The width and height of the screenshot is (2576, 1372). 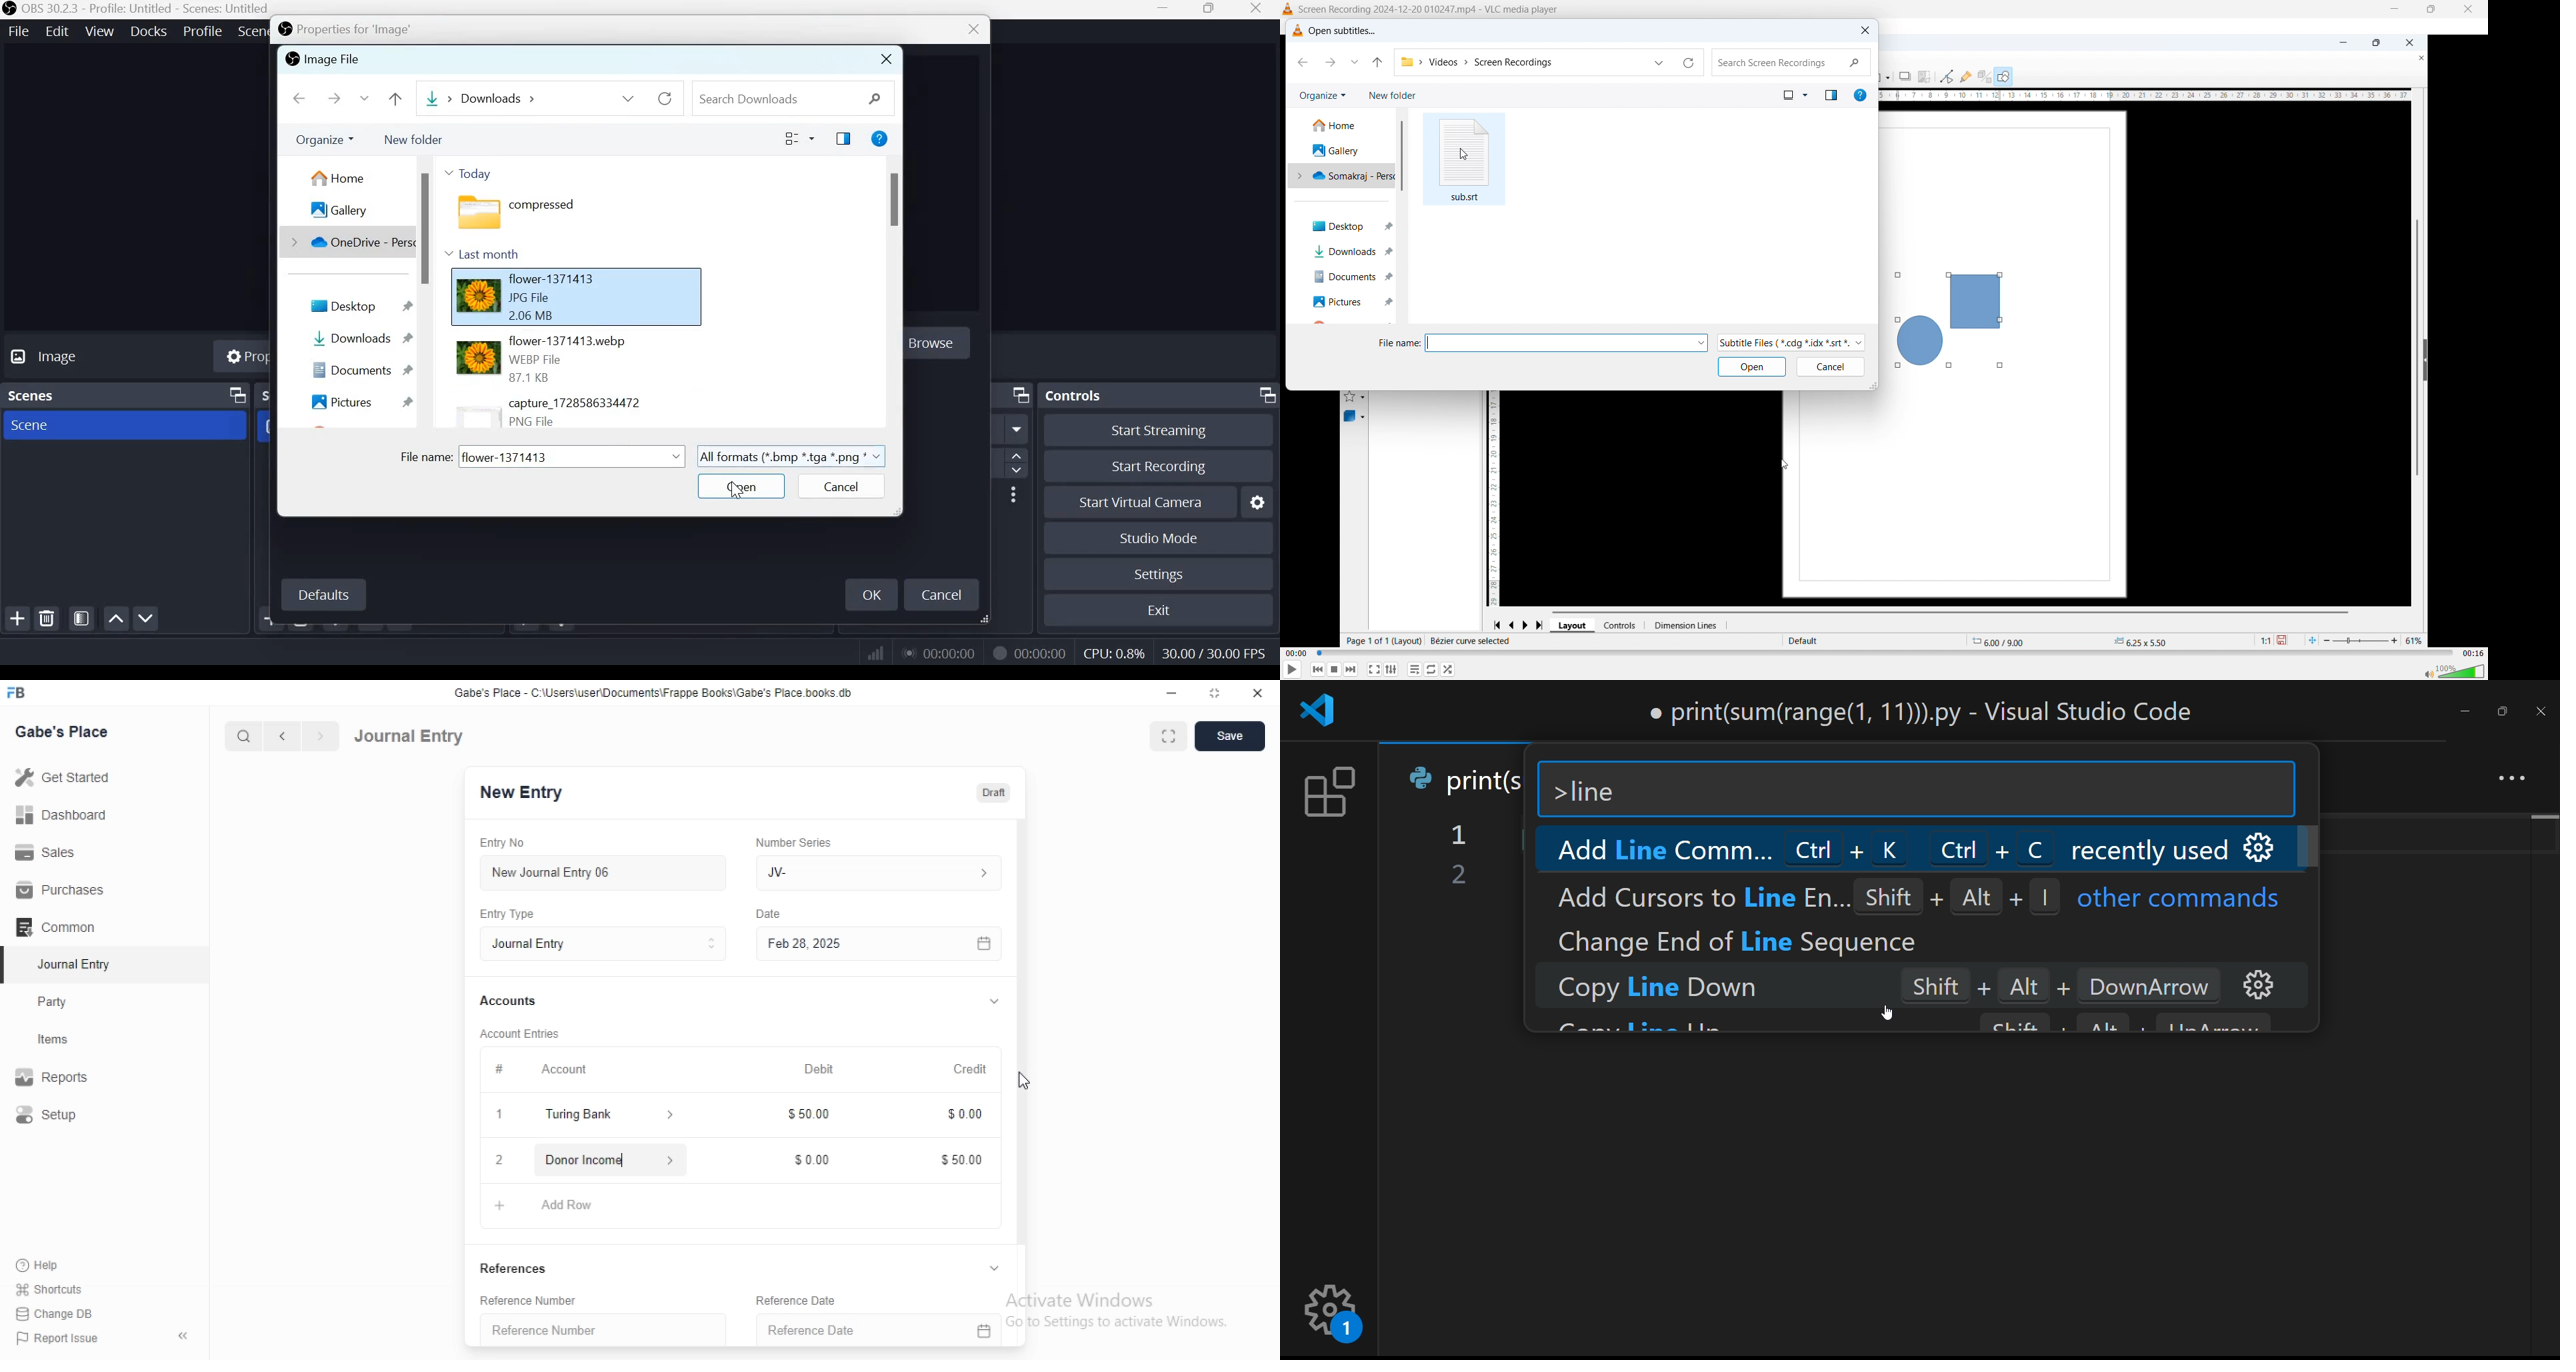 What do you see at coordinates (879, 139) in the screenshot?
I see `get help` at bounding box center [879, 139].